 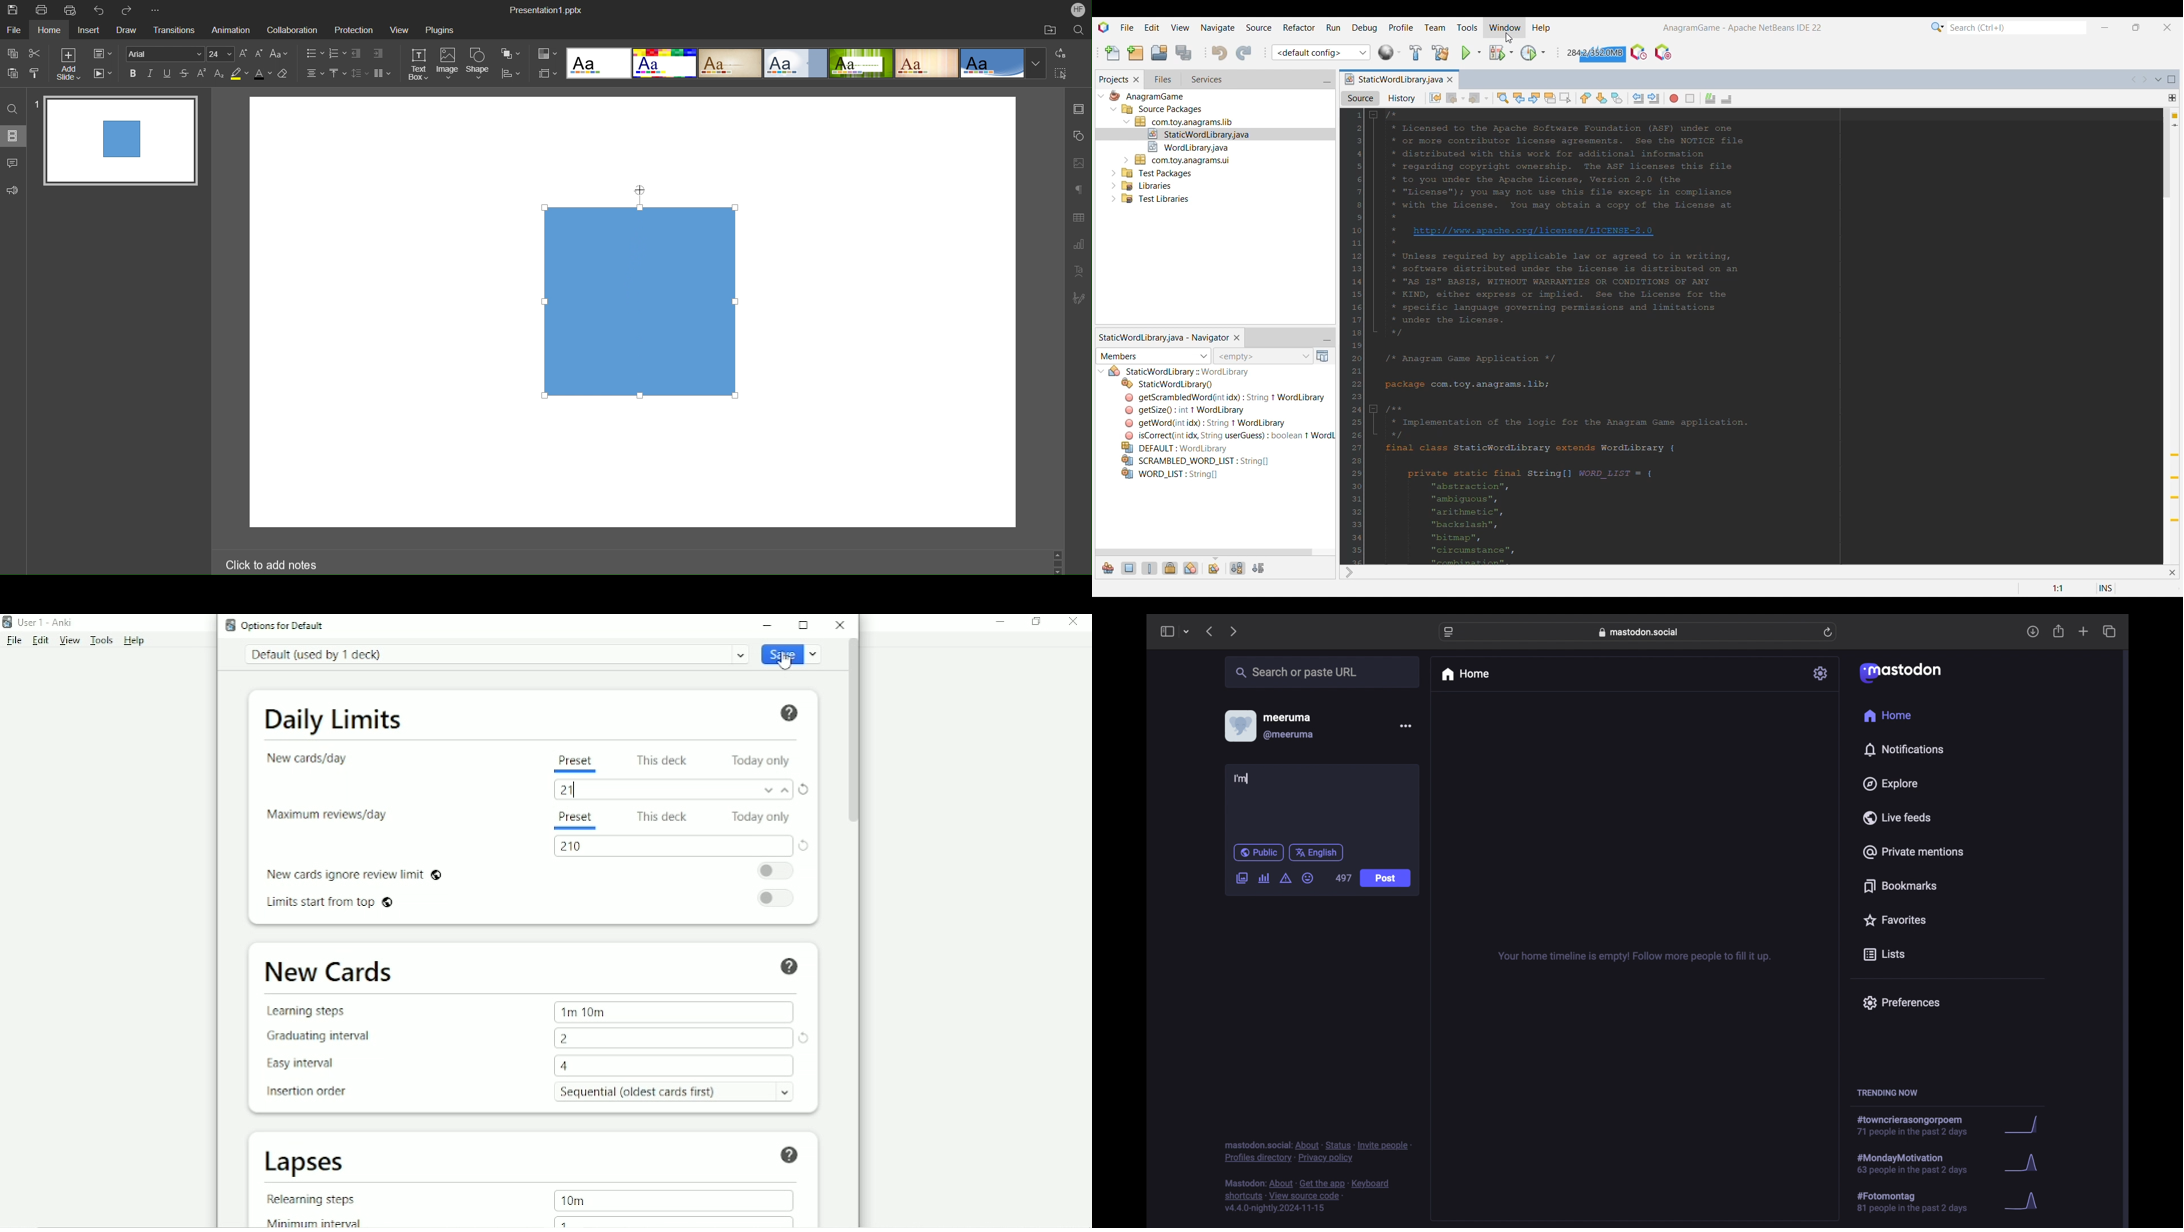 I want to click on This deck, so click(x=664, y=818).